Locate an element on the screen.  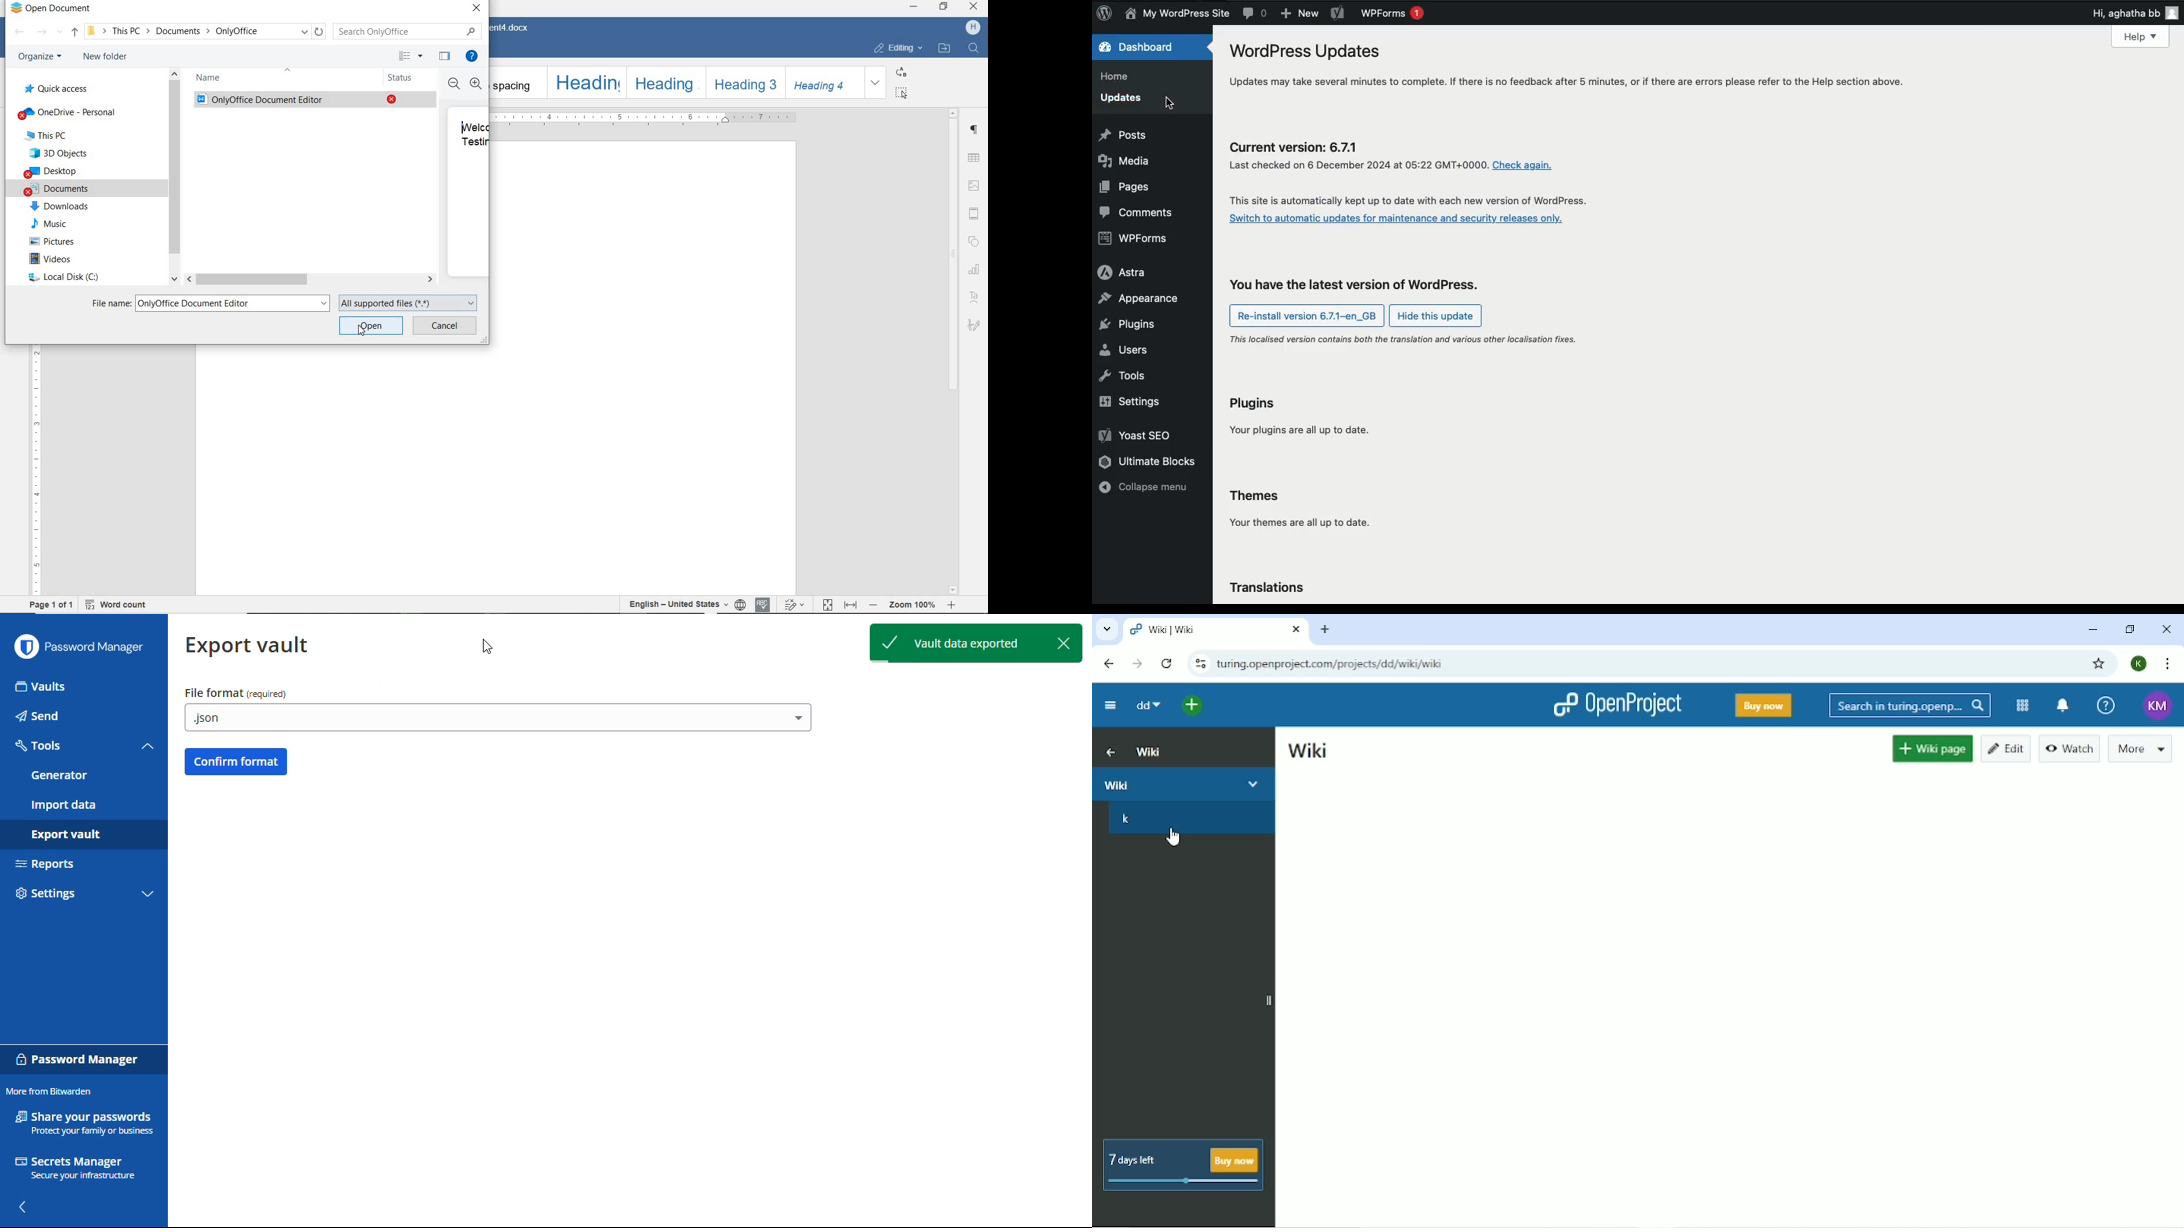
Search in turing.openp is located at coordinates (1908, 706).